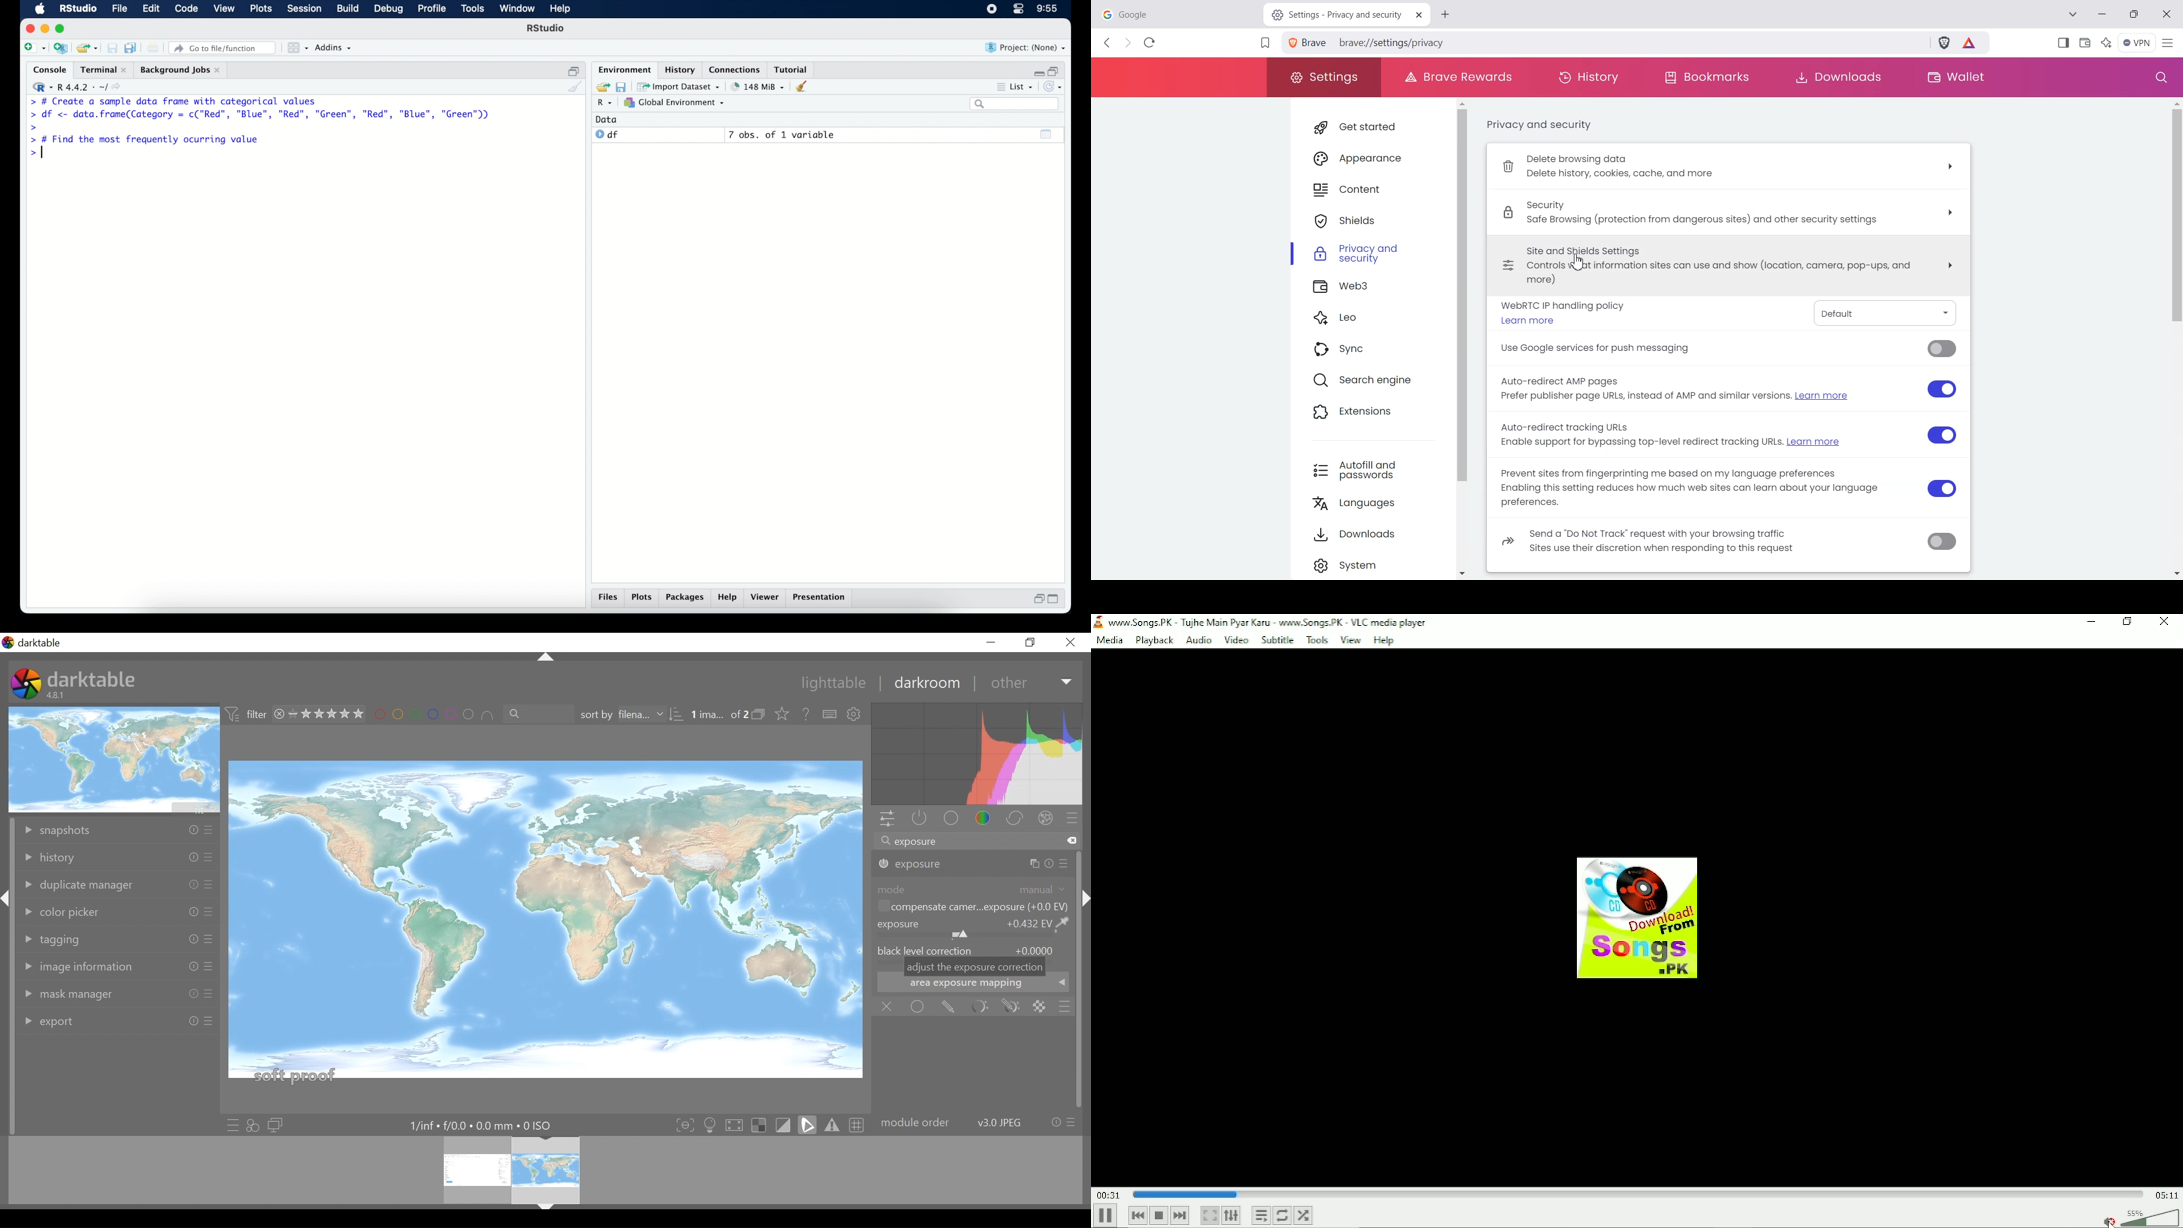  What do you see at coordinates (61, 48) in the screenshot?
I see `create a project` at bounding box center [61, 48].